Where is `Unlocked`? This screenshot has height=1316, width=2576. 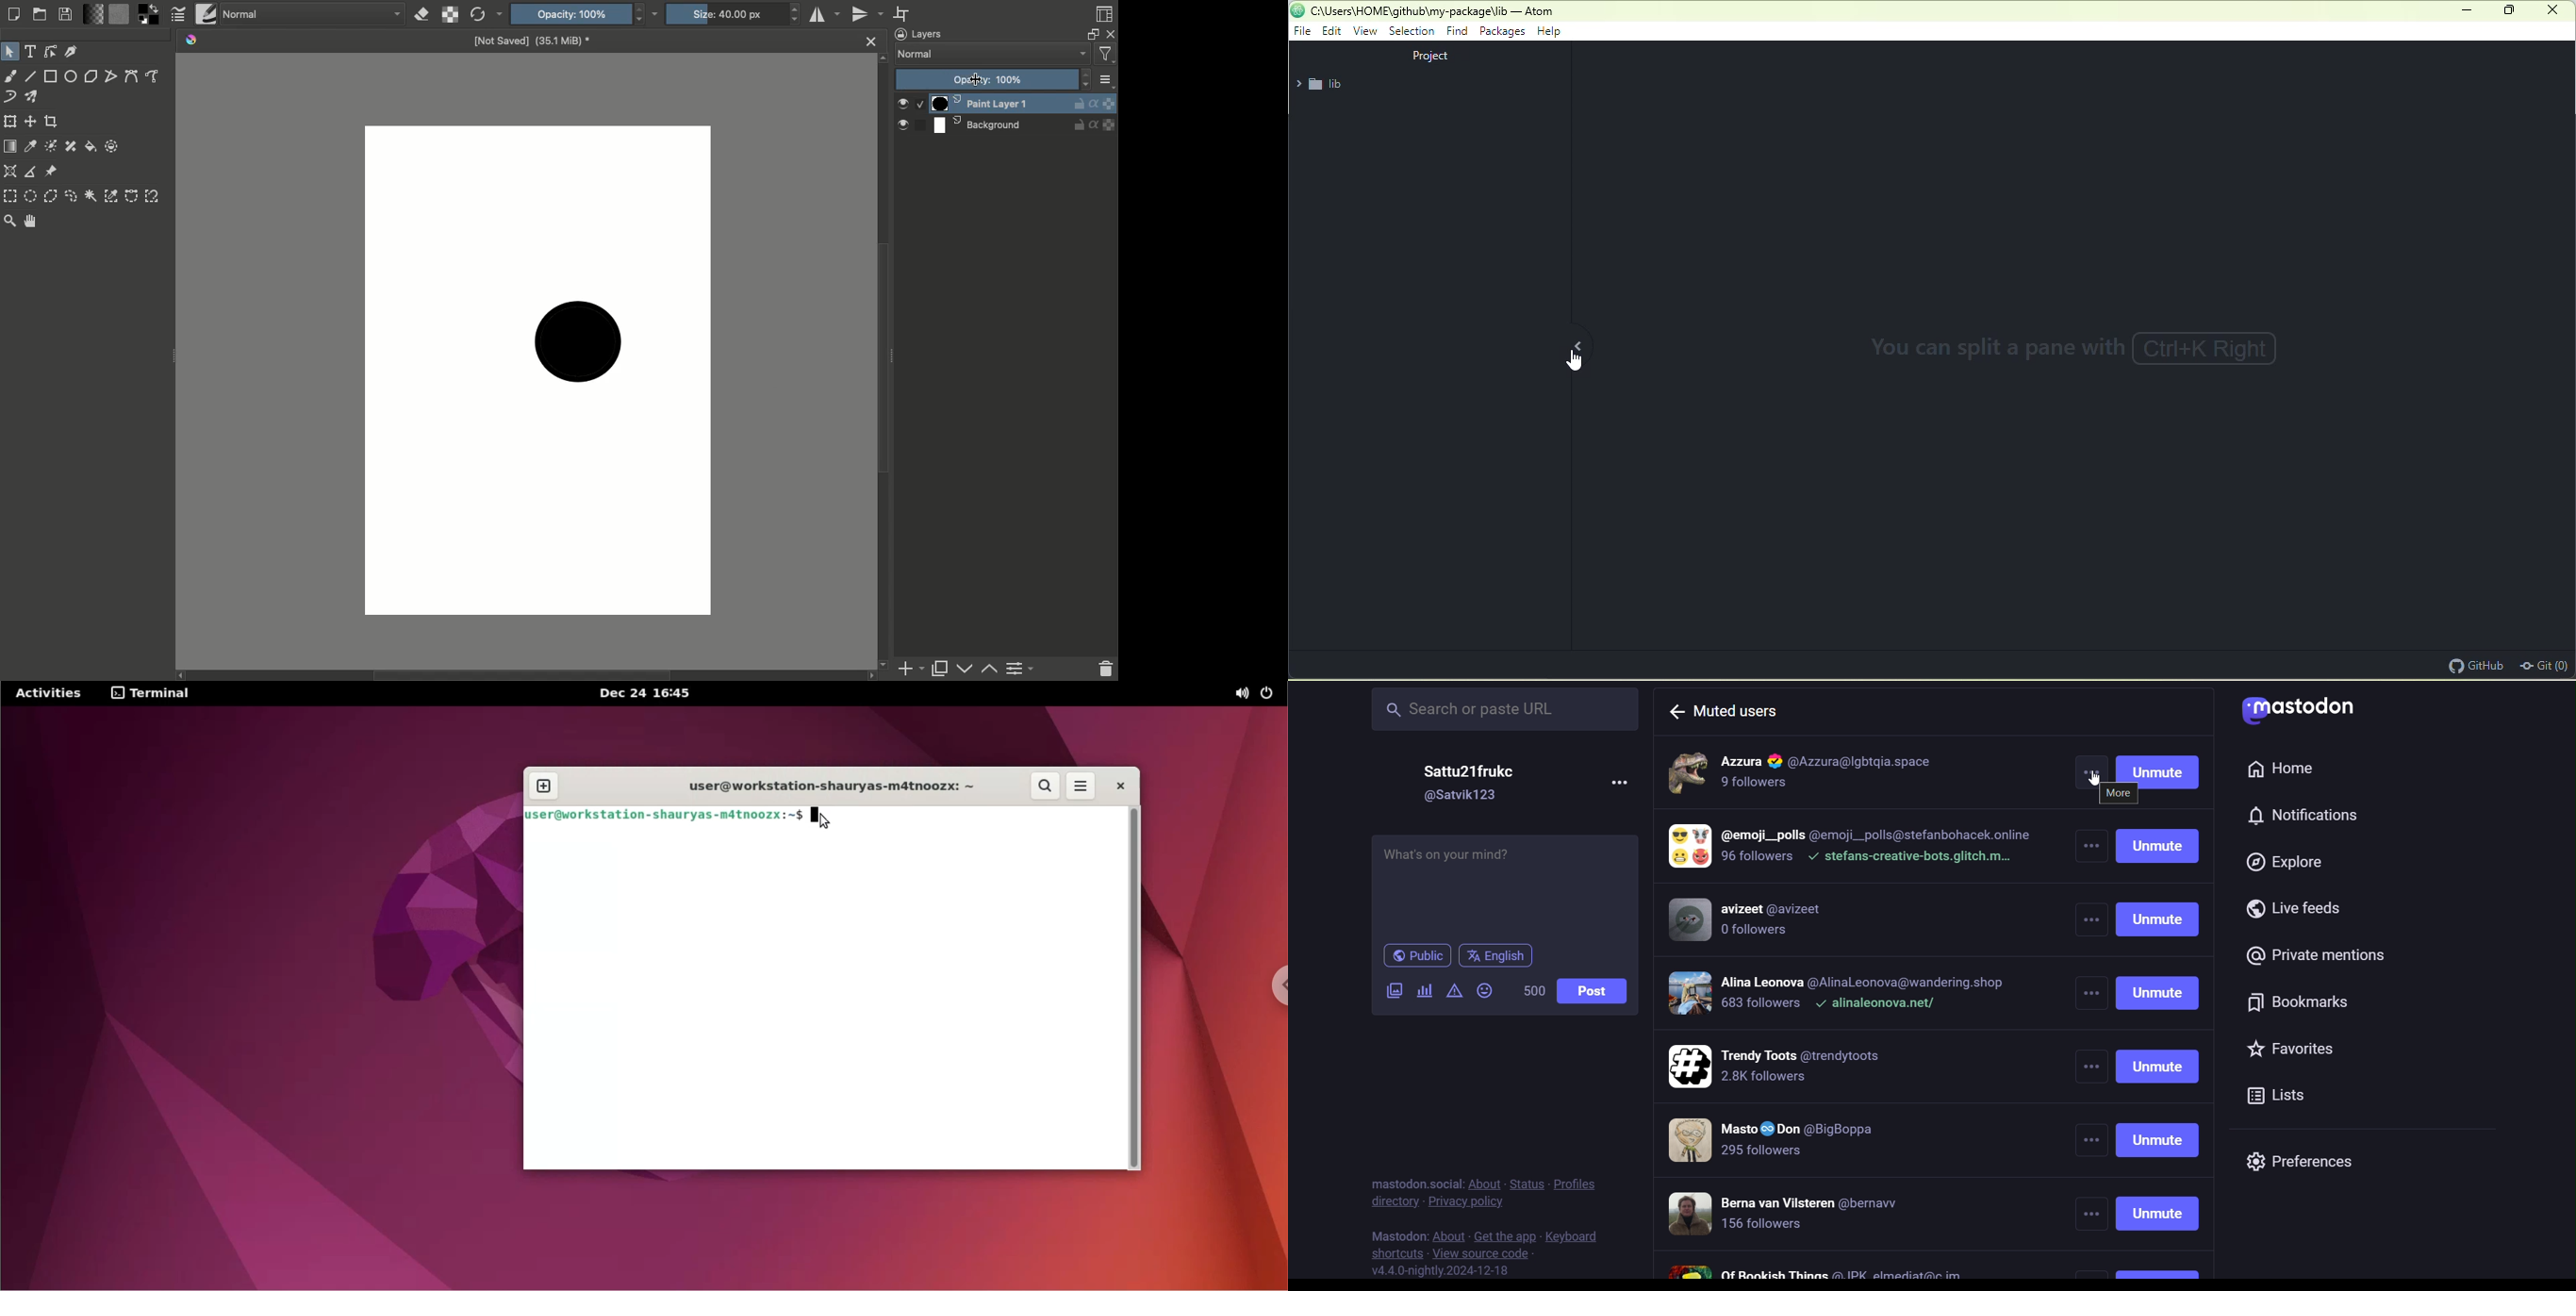
Unlocked is located at coordinates (1079, 103).